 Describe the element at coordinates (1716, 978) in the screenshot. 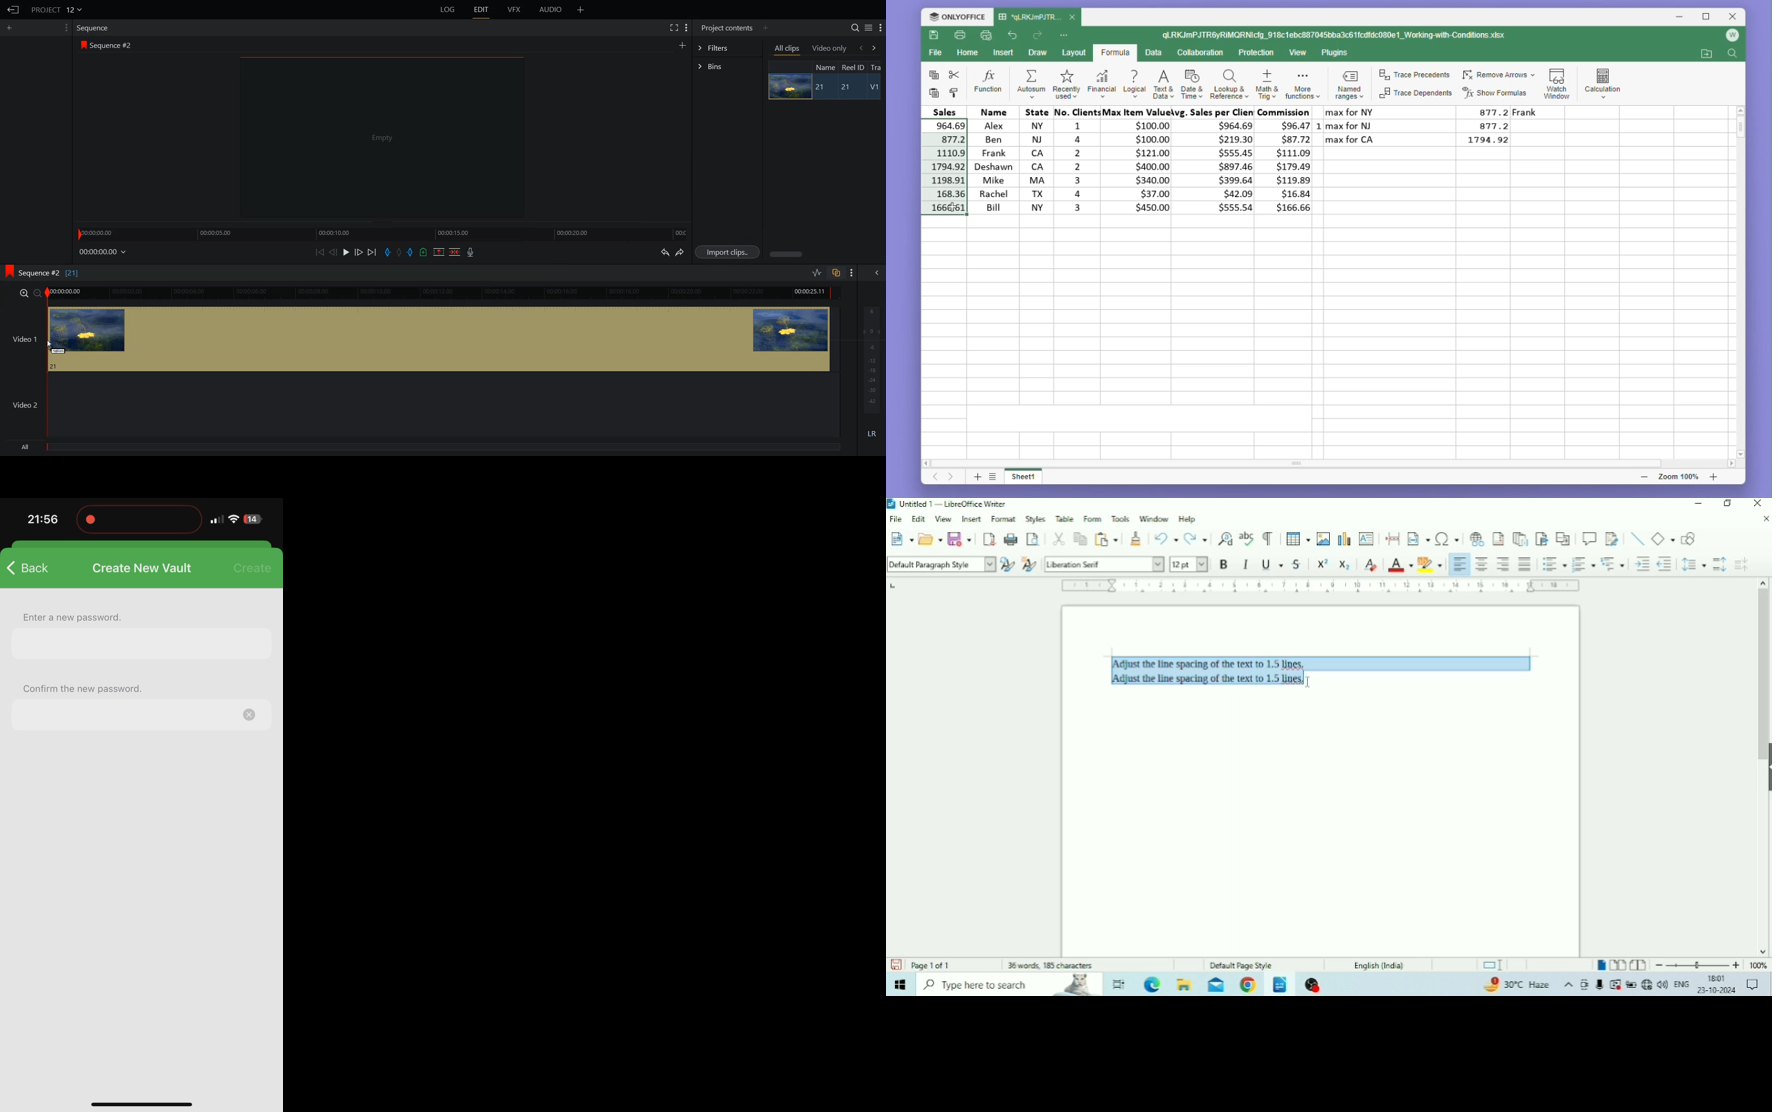

I see `Time` at that location.